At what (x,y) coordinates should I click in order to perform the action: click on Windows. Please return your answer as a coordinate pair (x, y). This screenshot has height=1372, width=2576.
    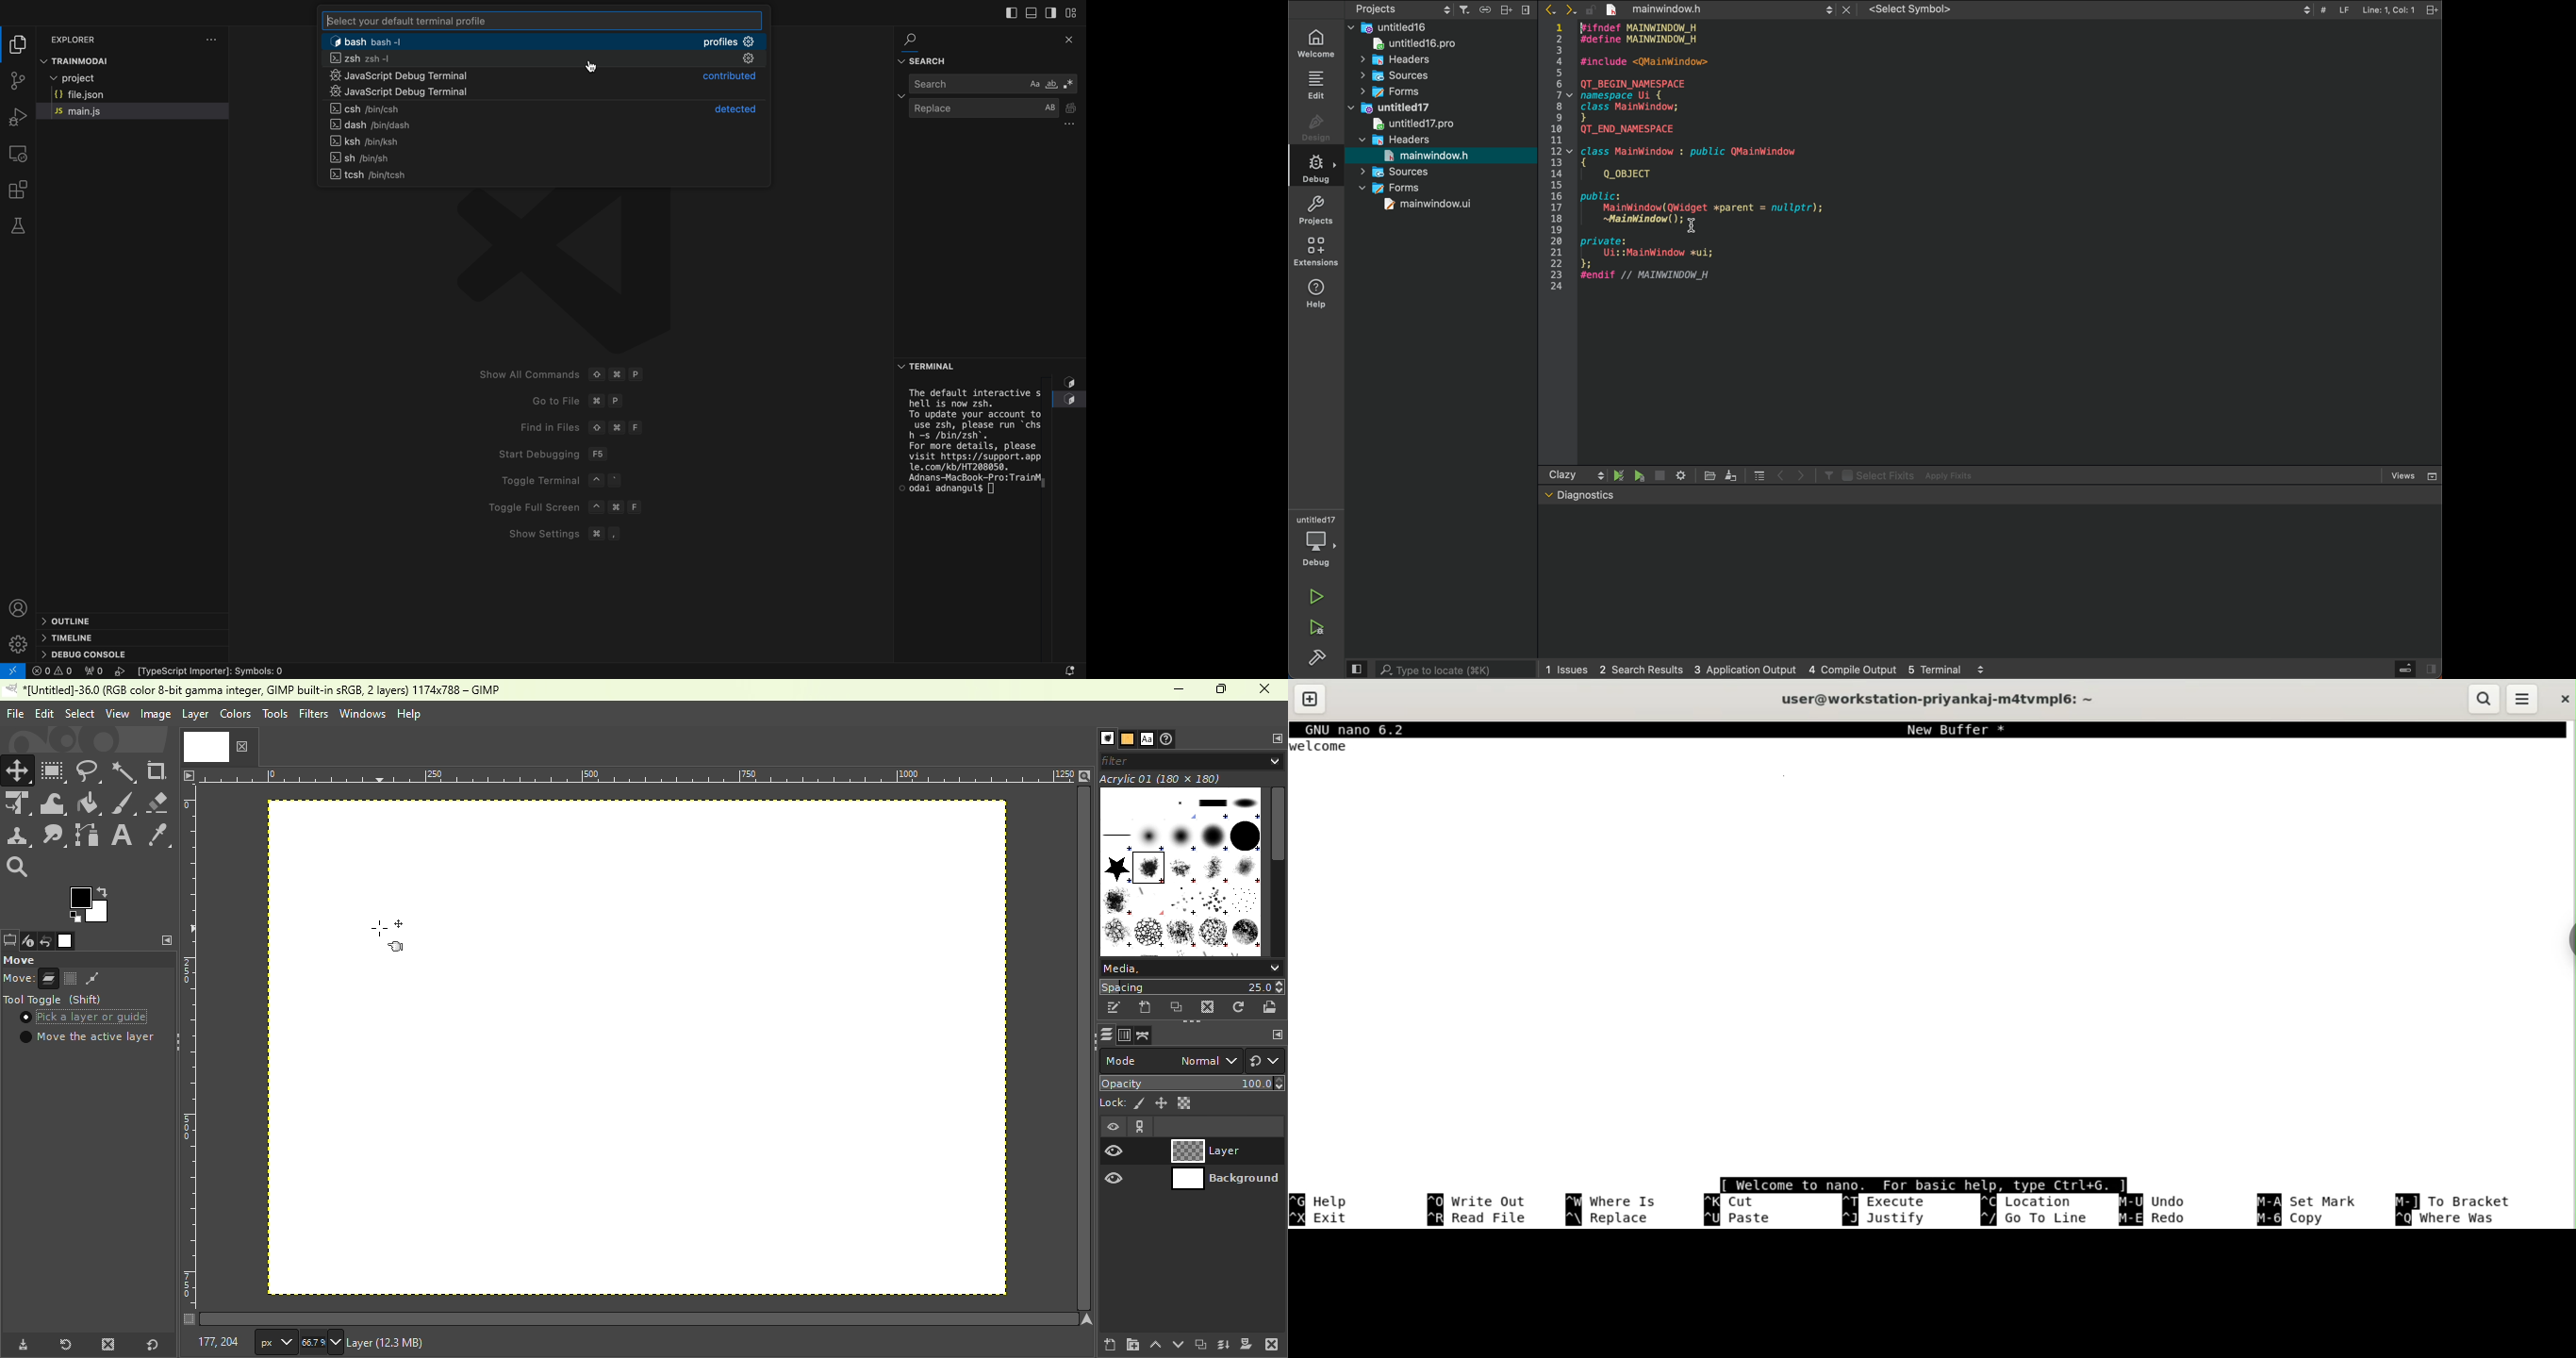
    Looking at the image, I should click on (362, 714).